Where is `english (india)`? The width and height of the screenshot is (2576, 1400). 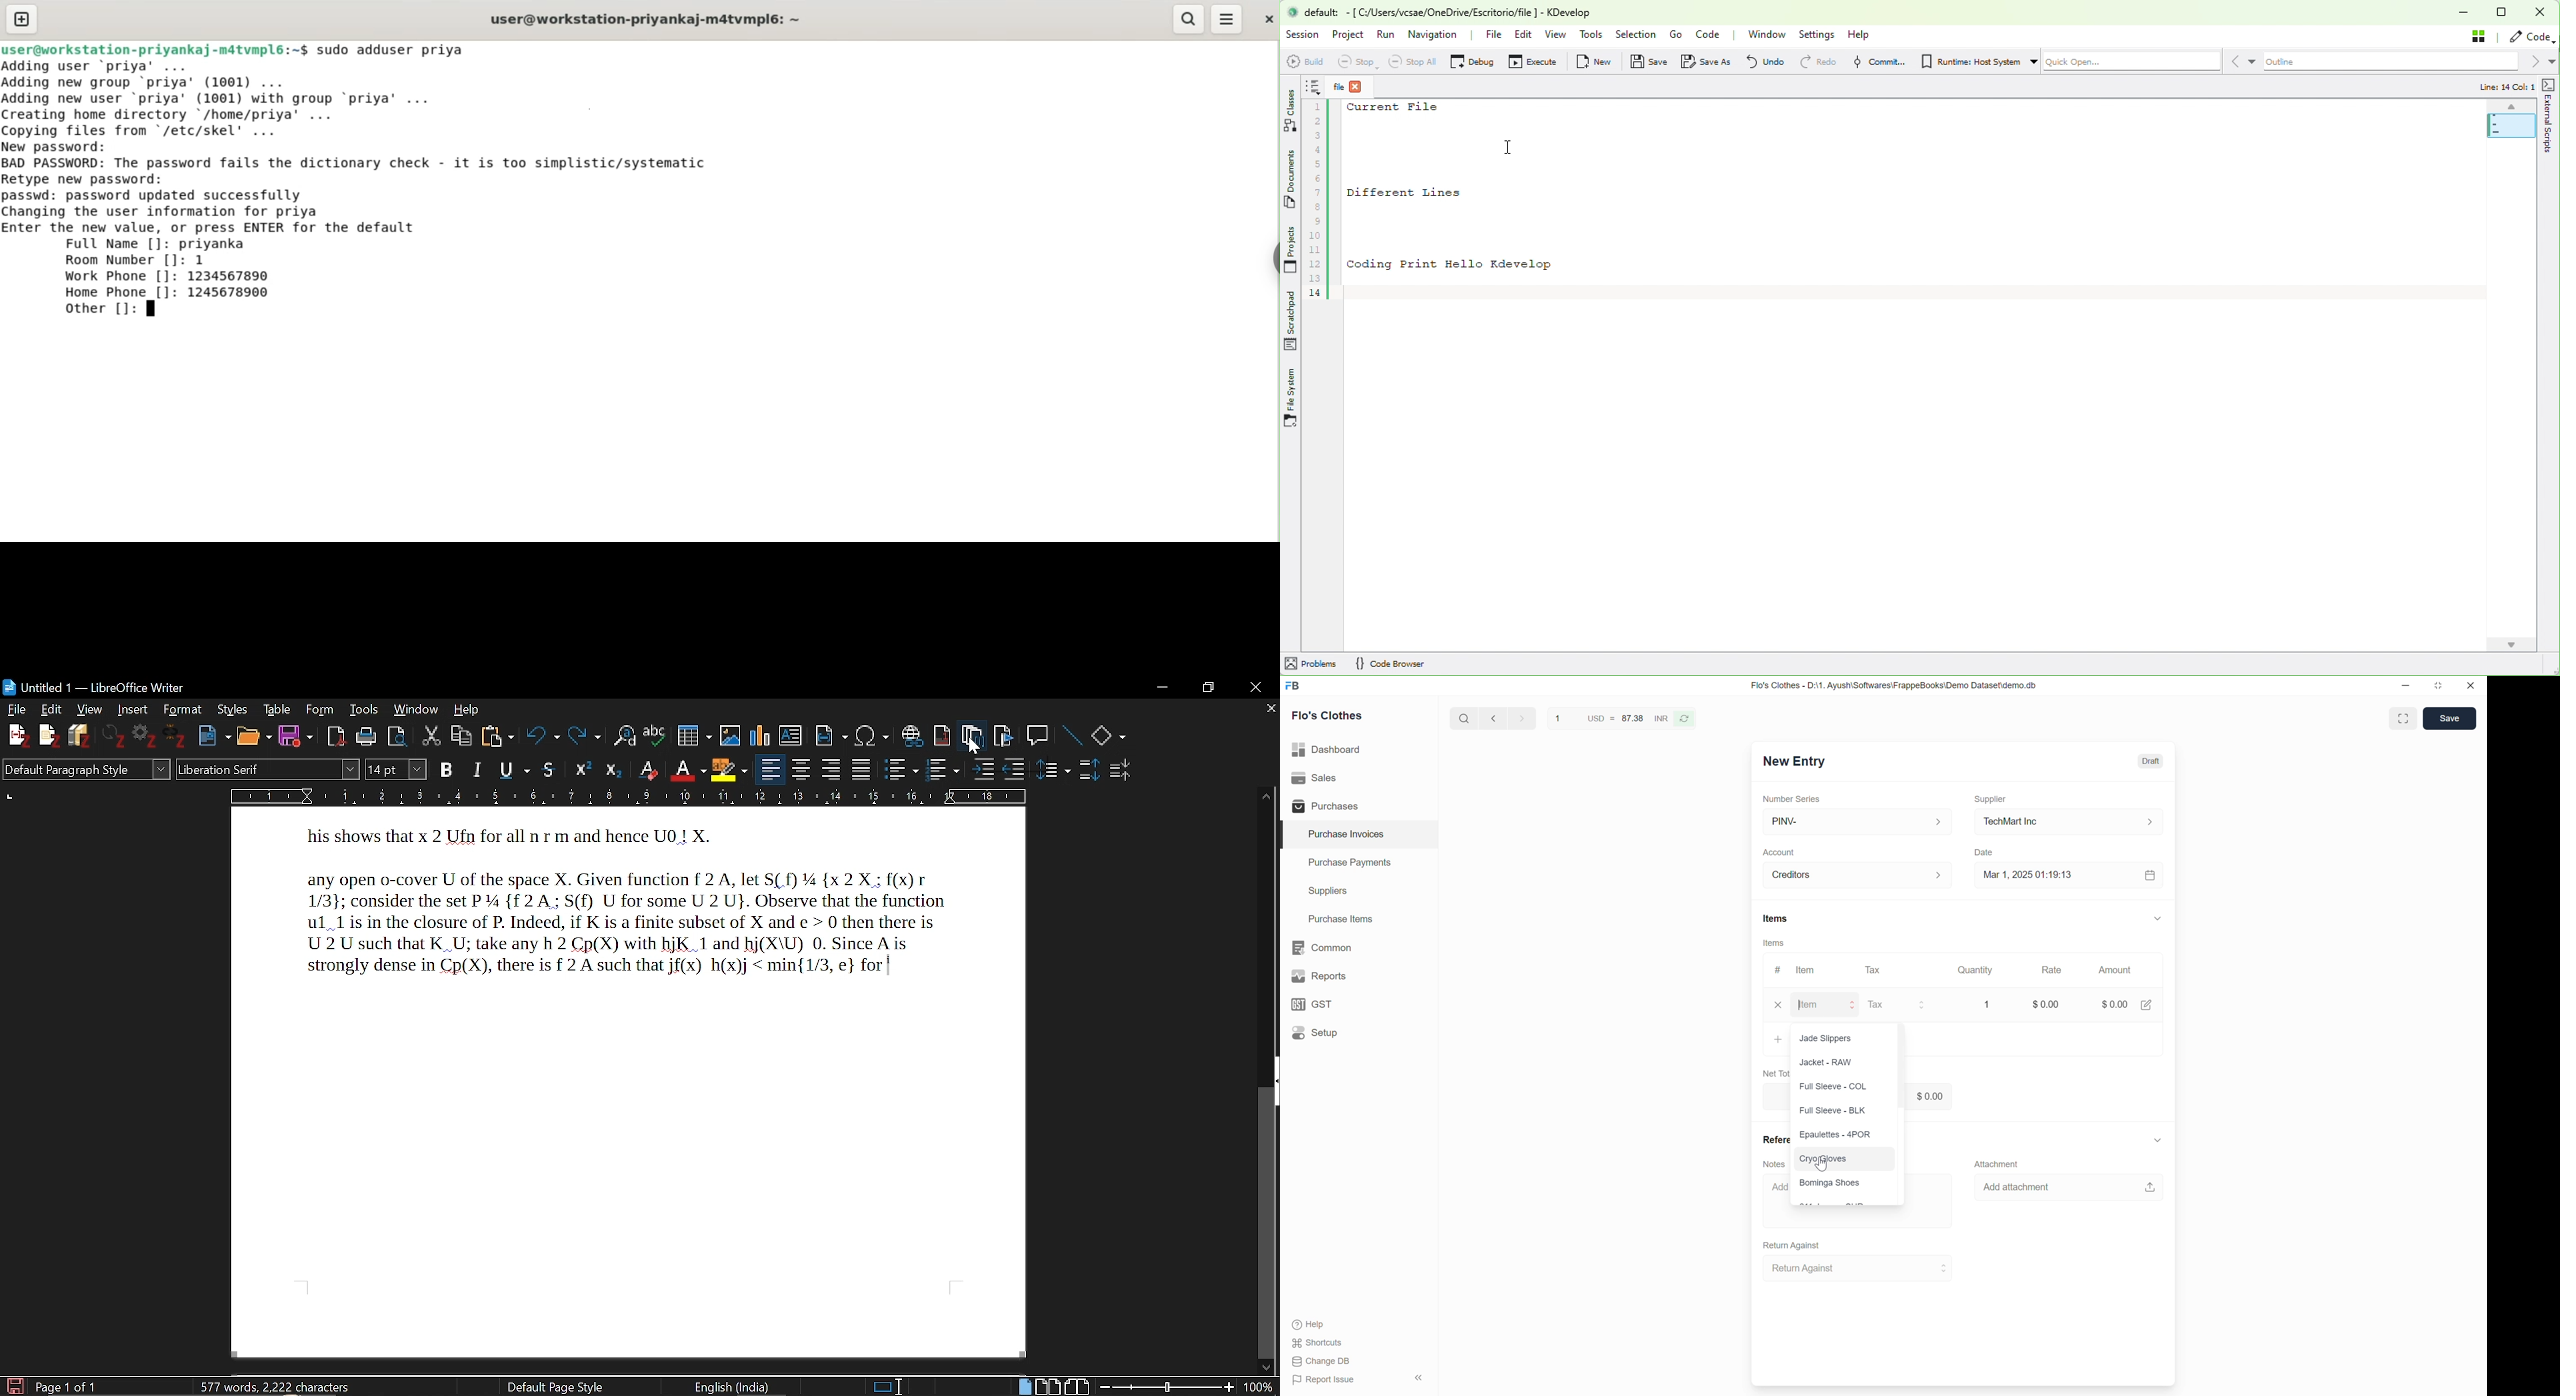 english (india) is located at coordinates (721, 1385).